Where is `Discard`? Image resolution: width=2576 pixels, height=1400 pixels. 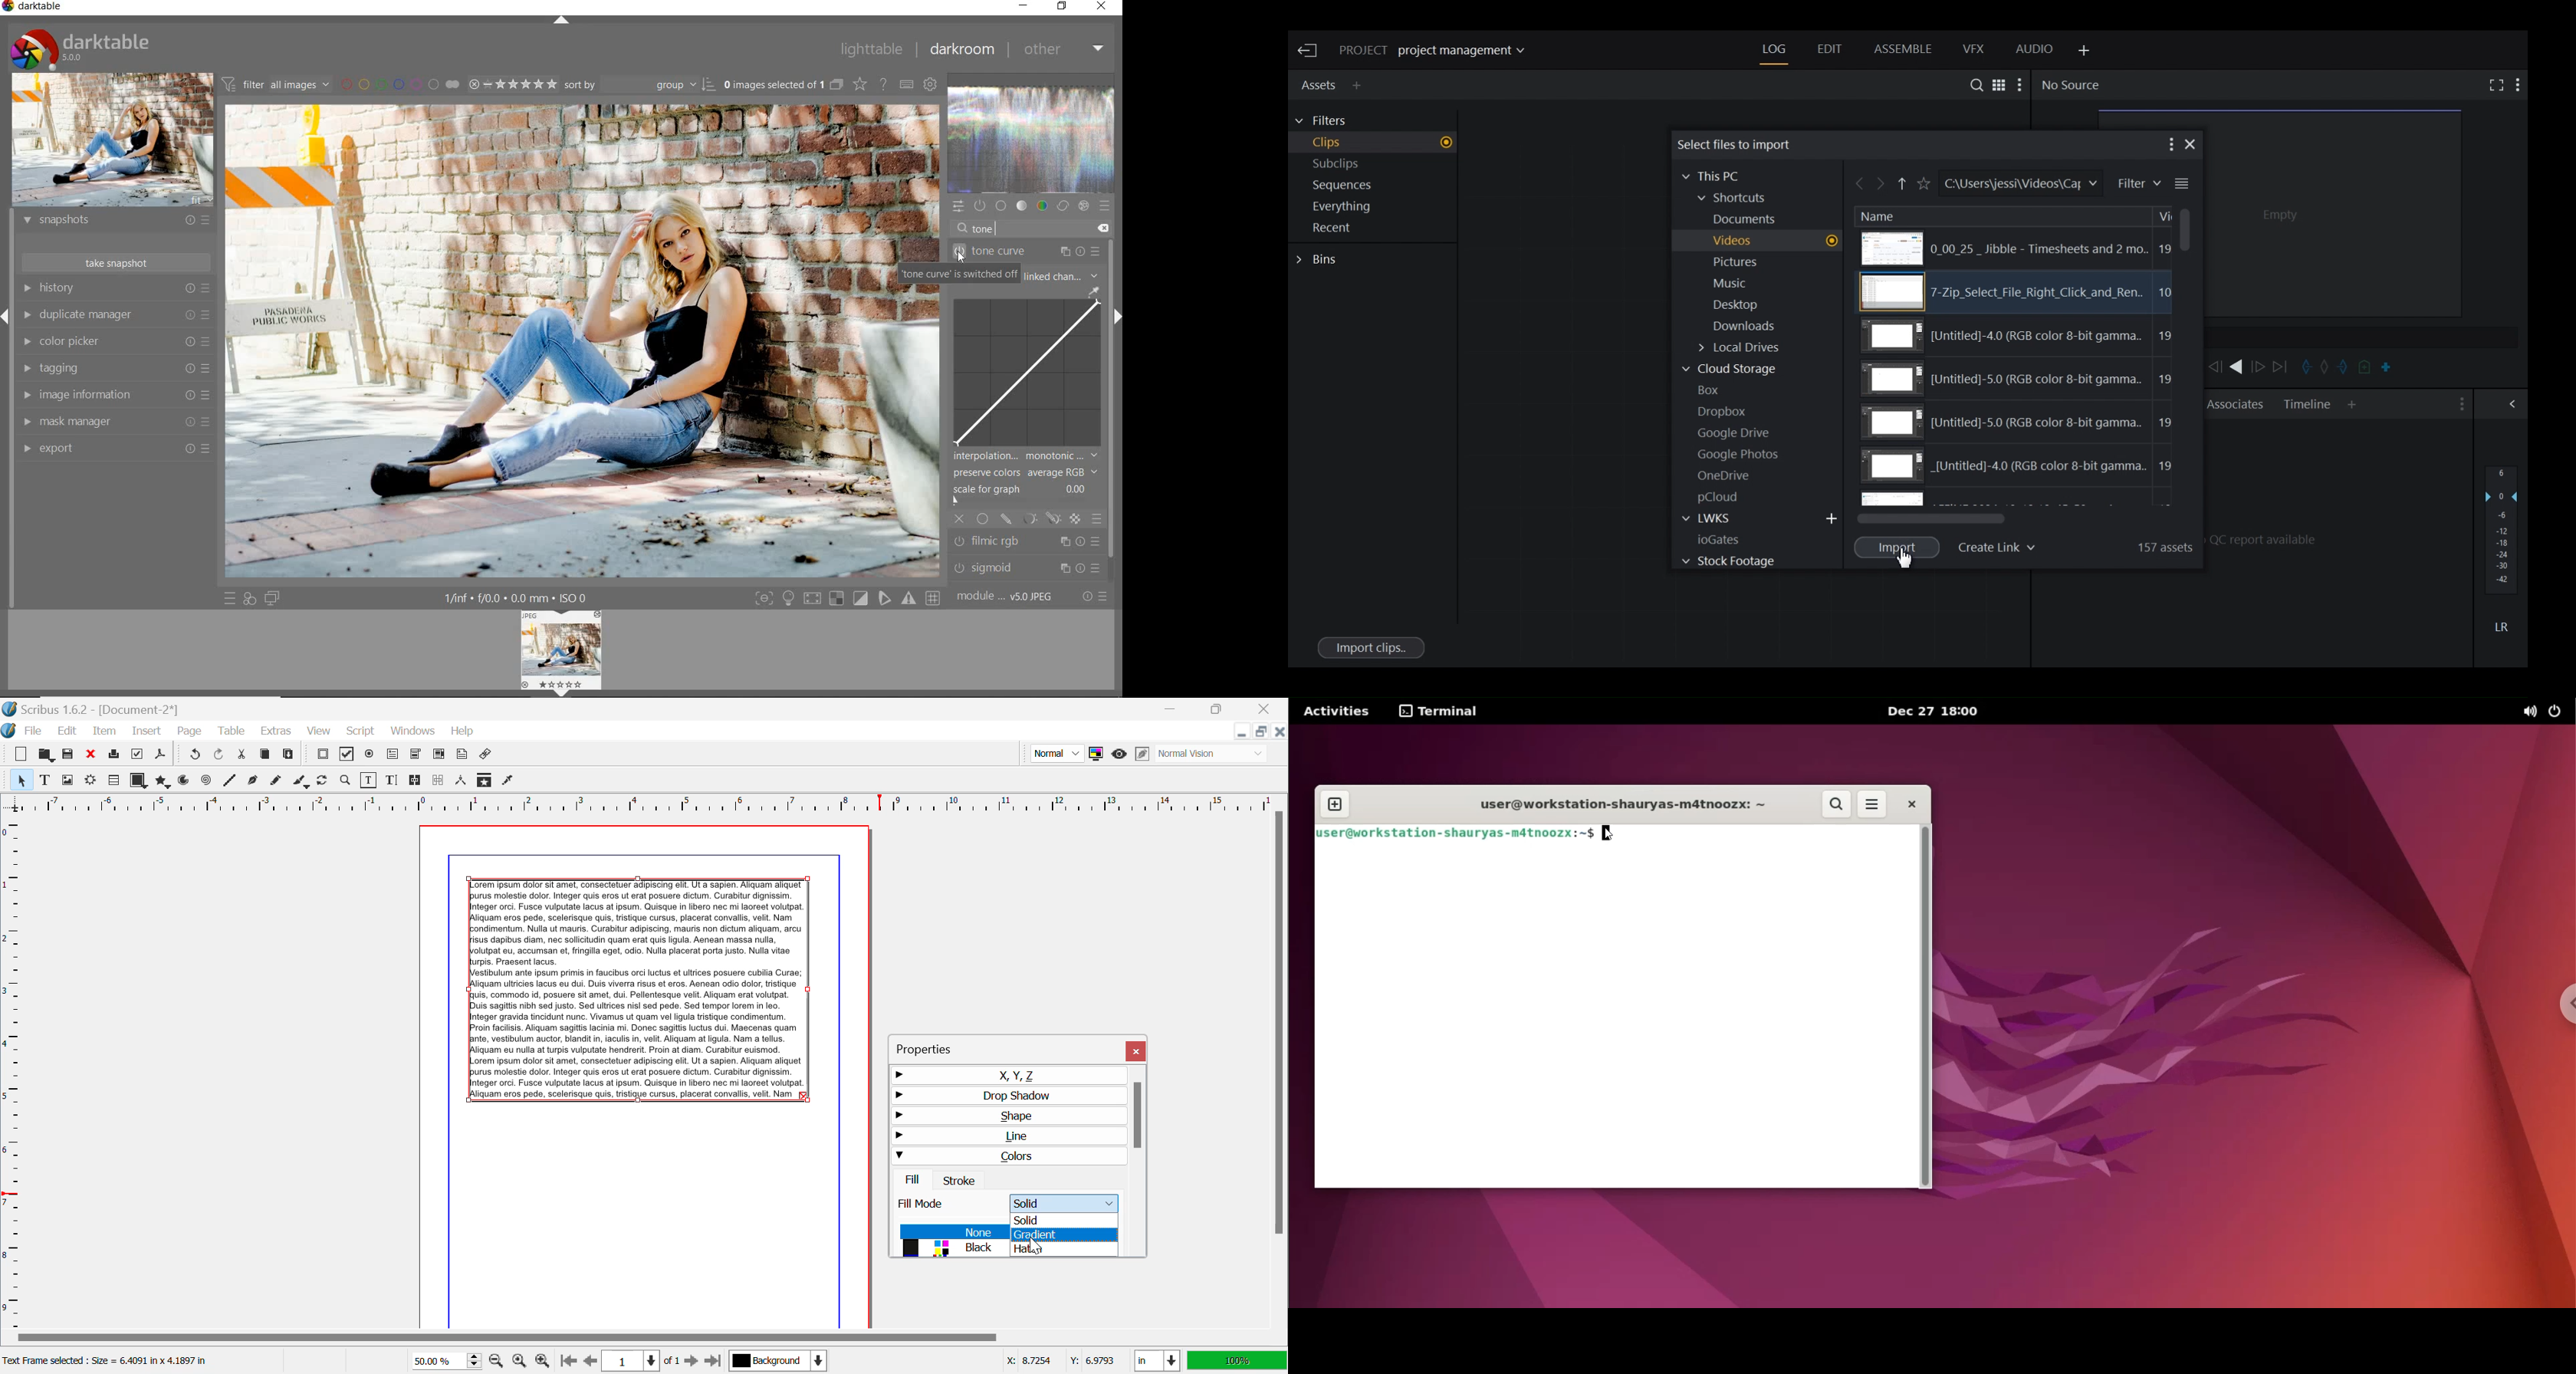
Discard is located at coordinates (91, 754).